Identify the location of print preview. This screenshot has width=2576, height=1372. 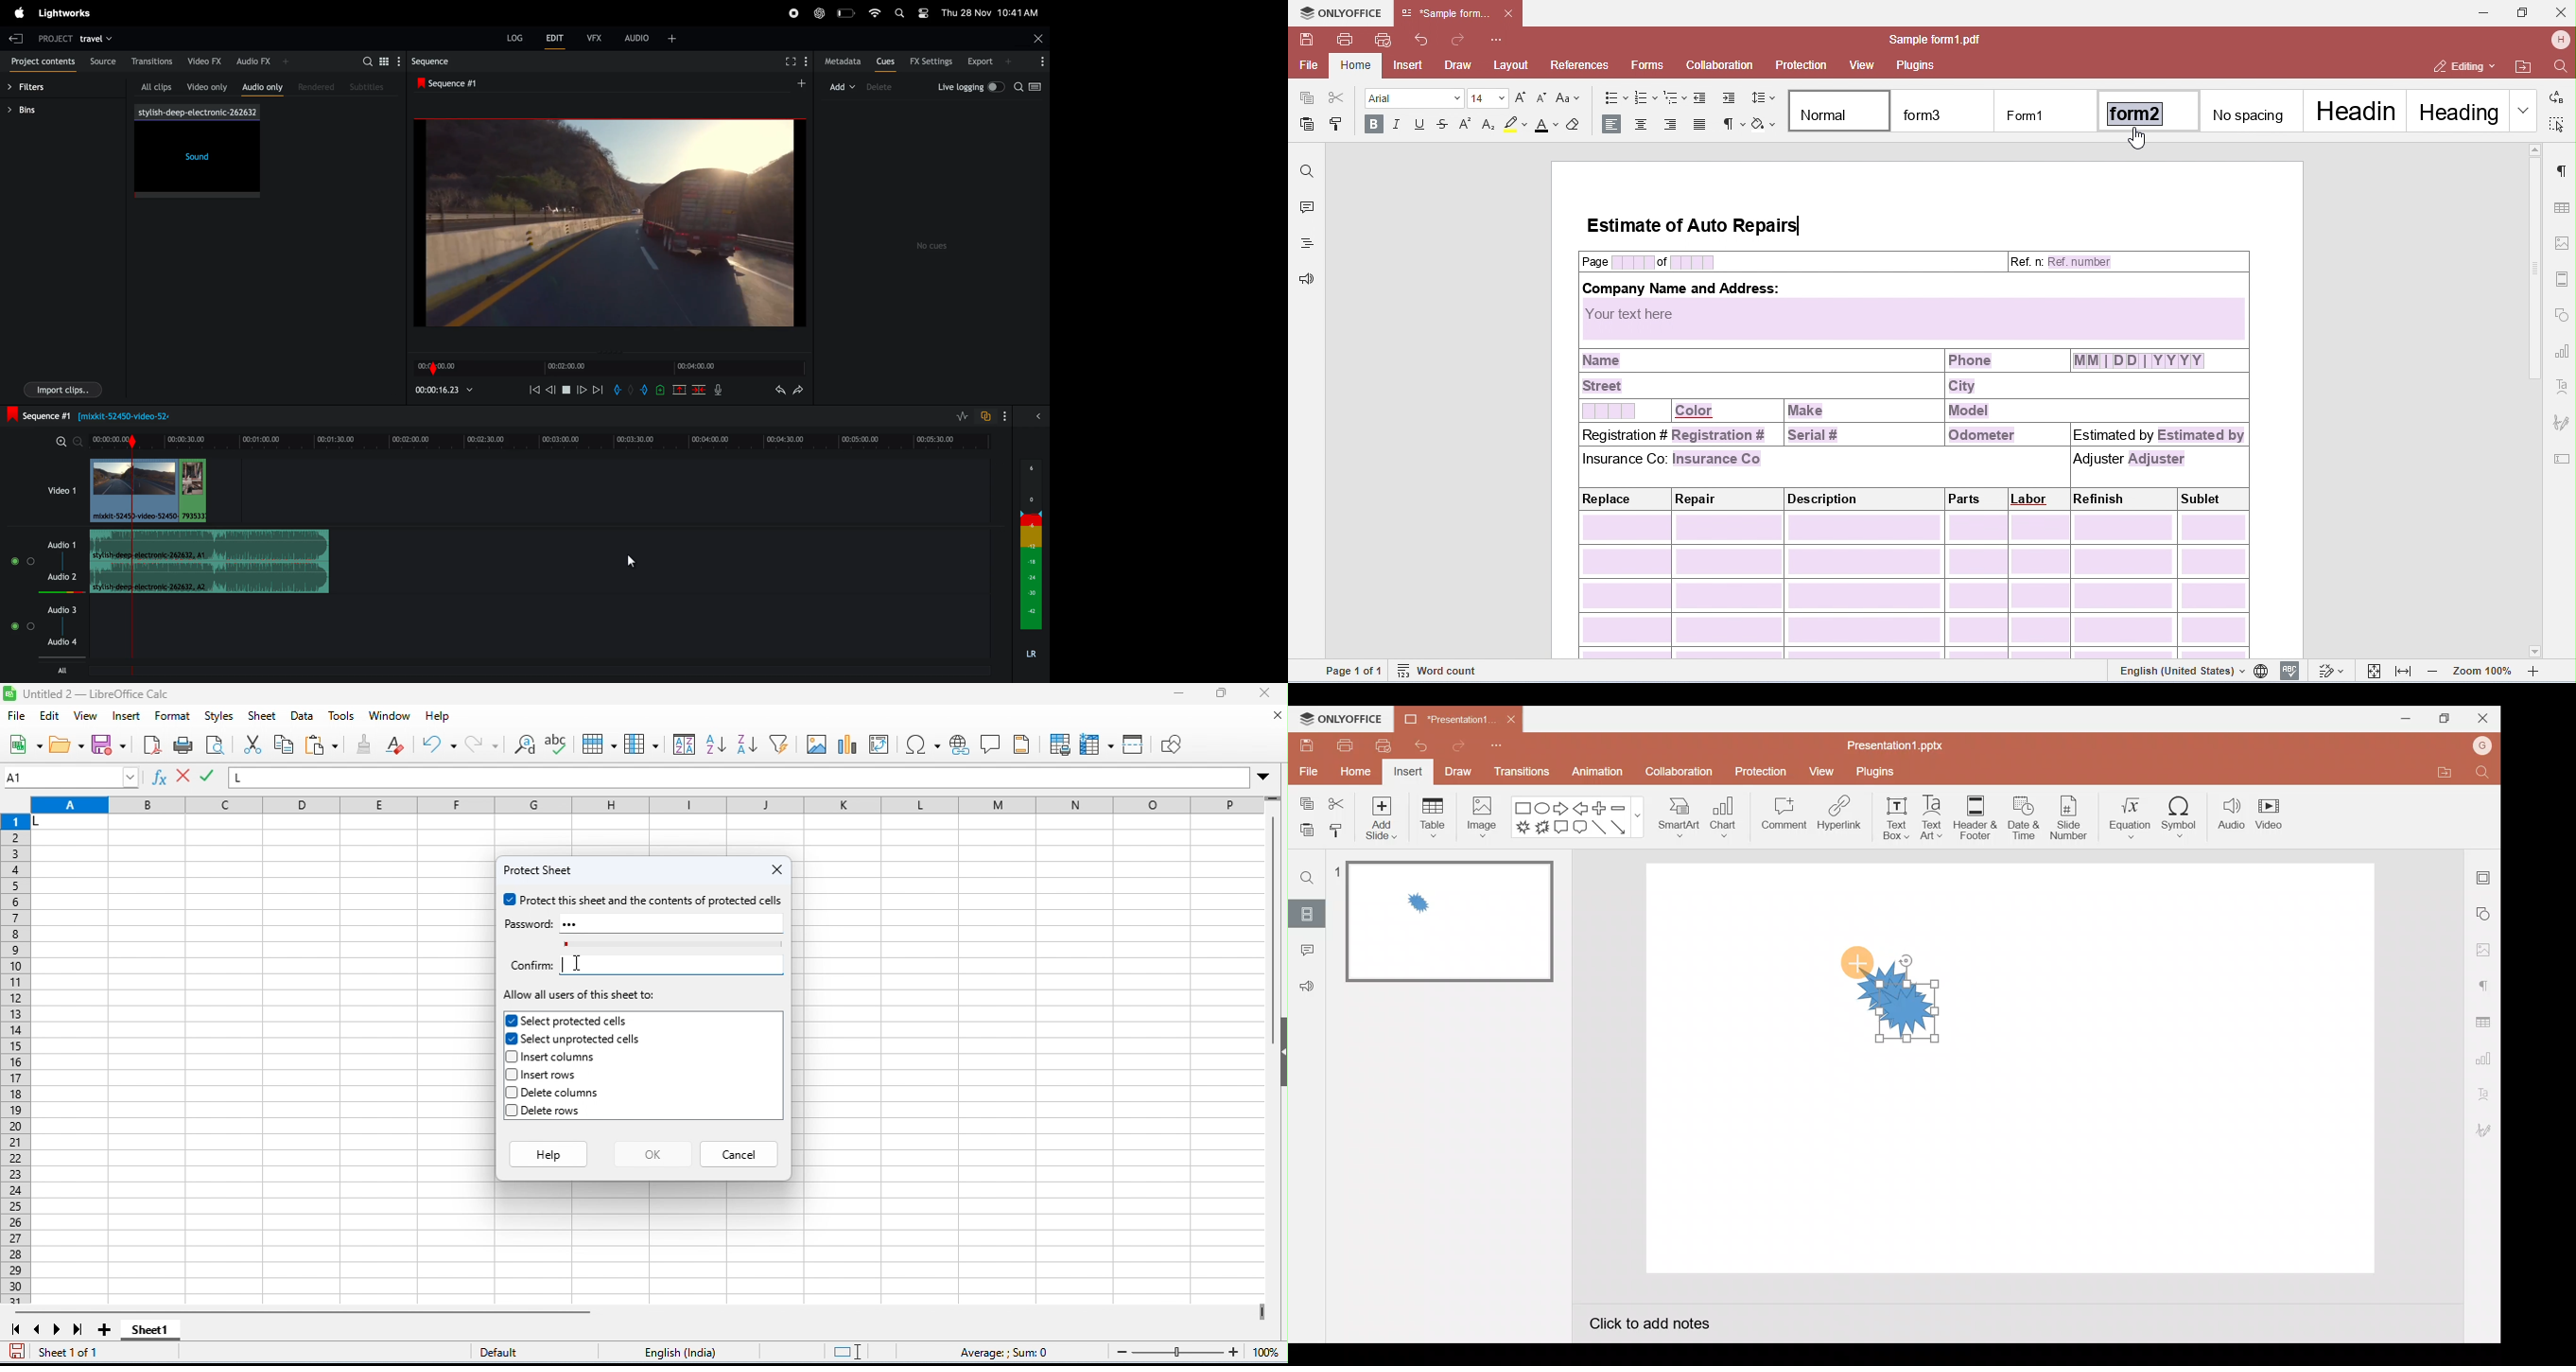
(214, 746).